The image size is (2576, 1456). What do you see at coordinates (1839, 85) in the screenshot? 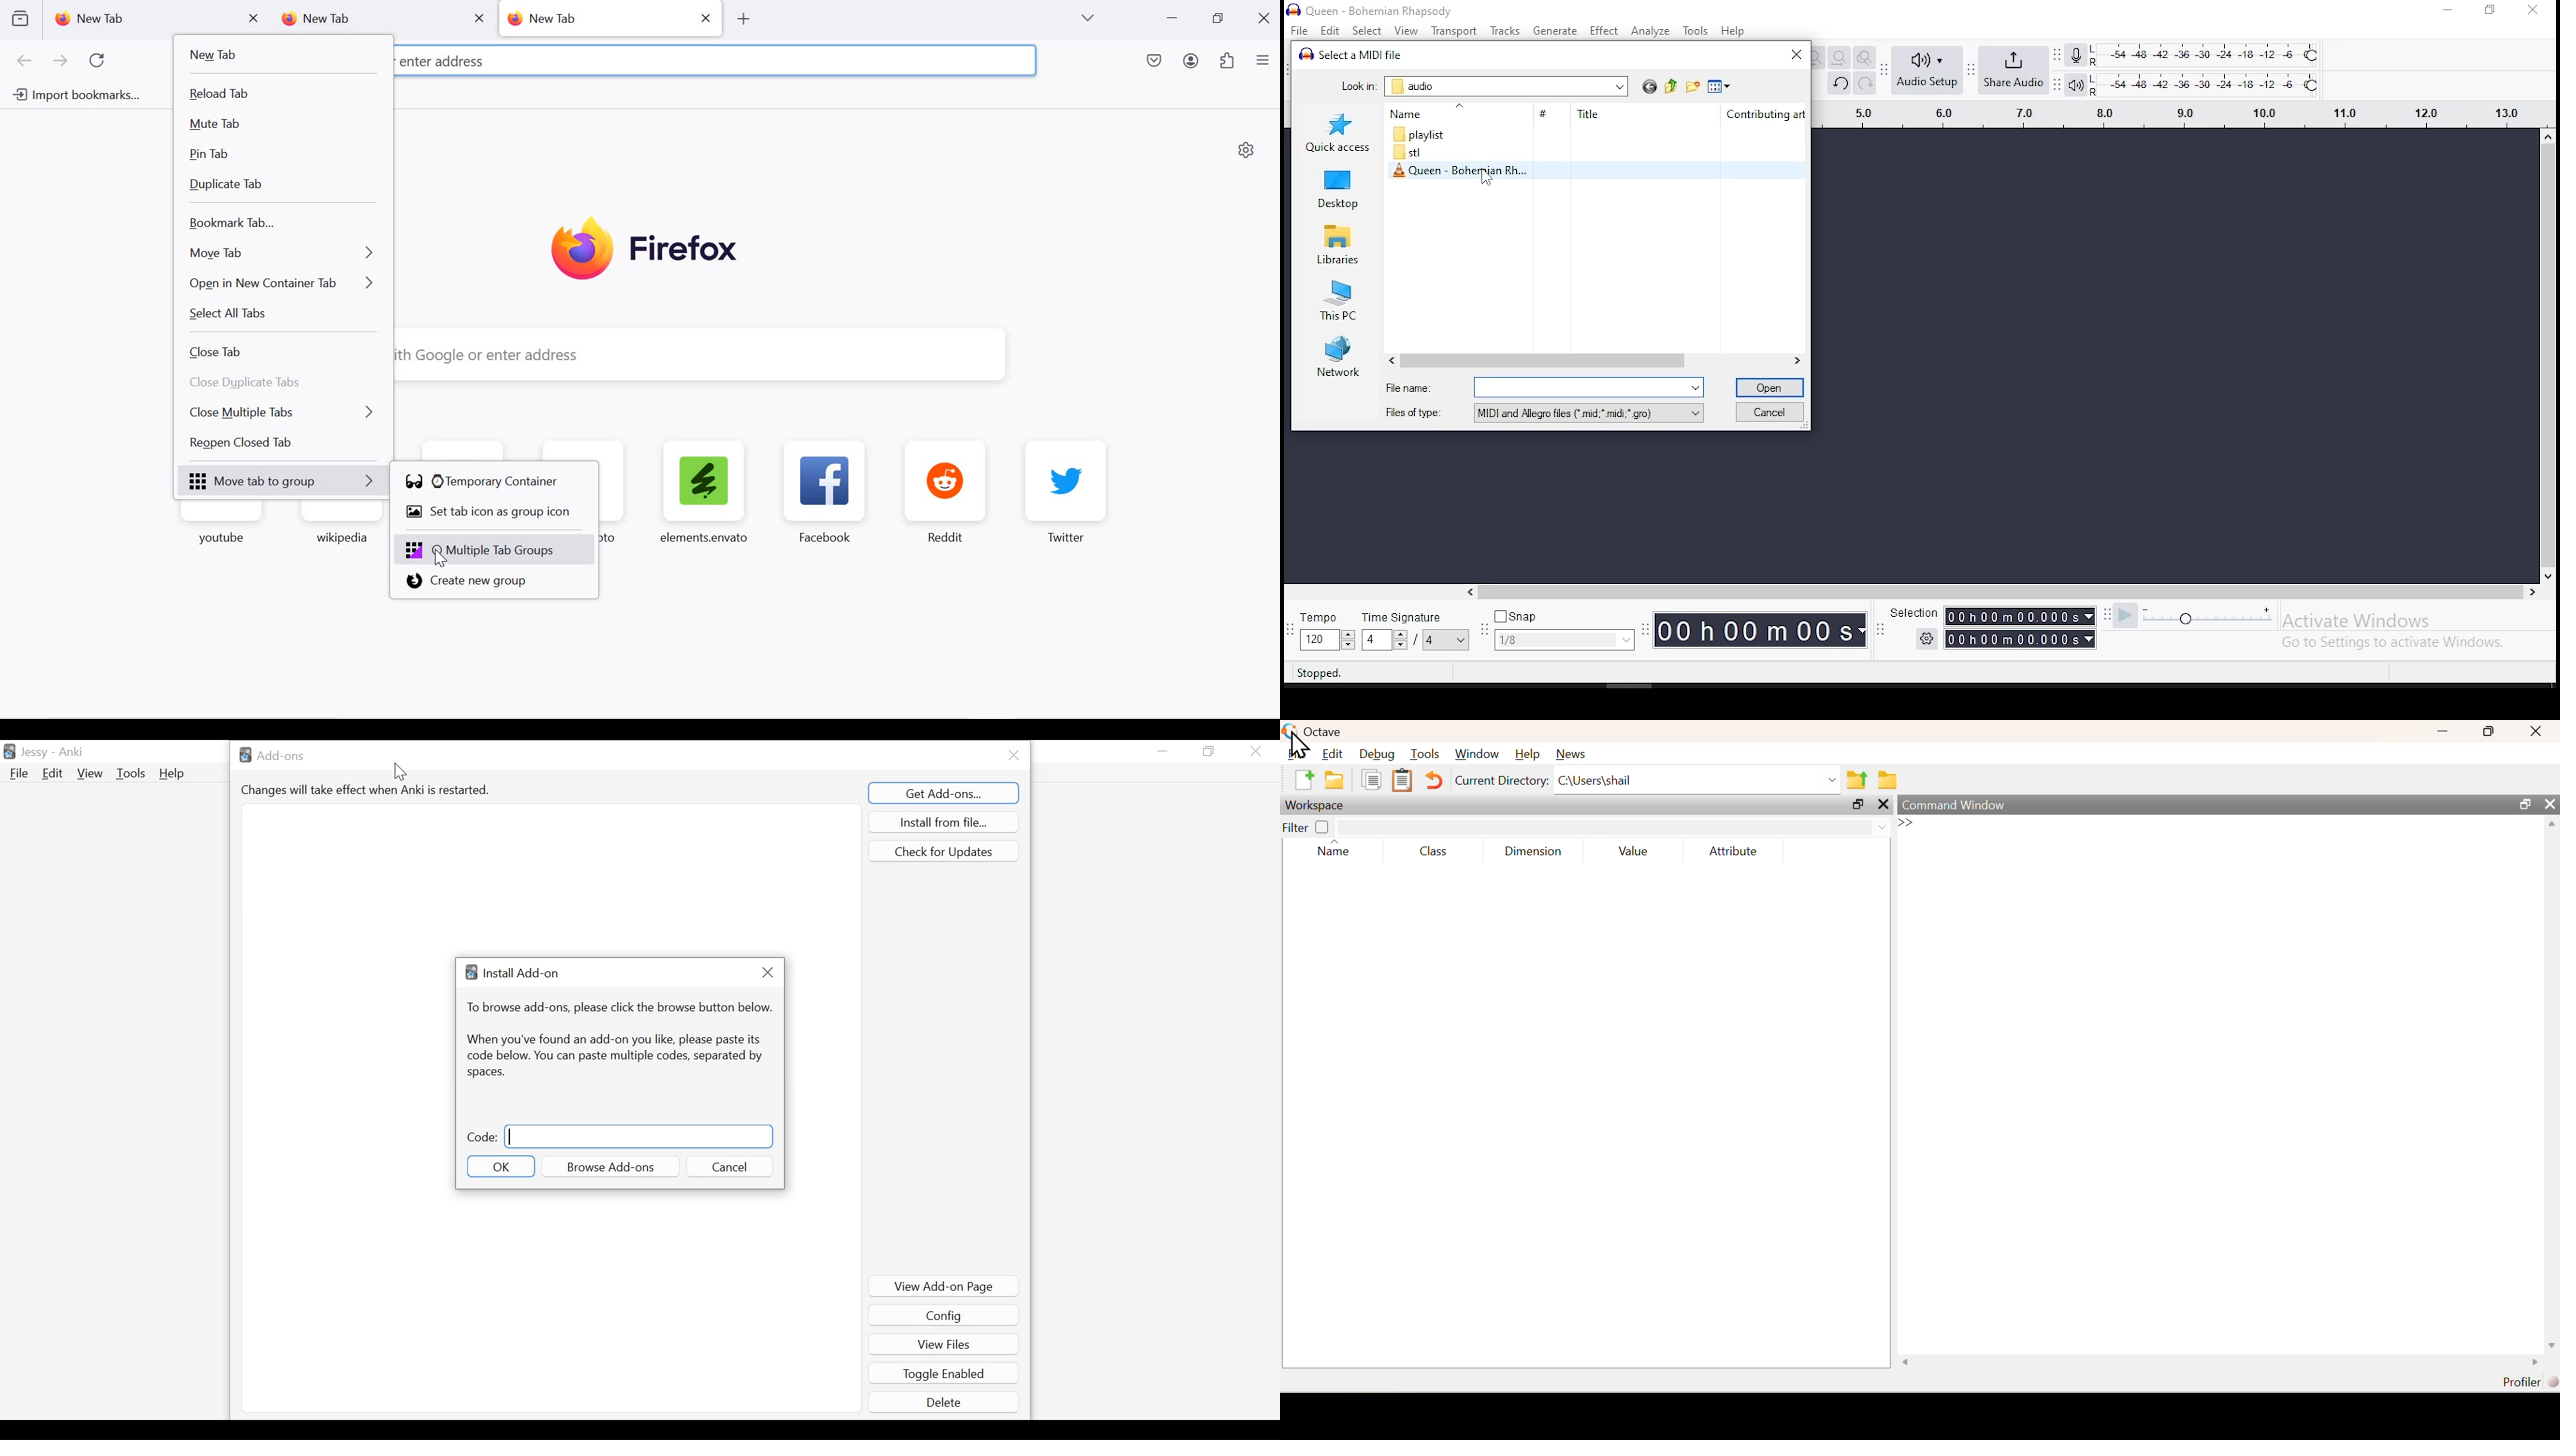
I see `undo` at bounding box center [1839, 85].